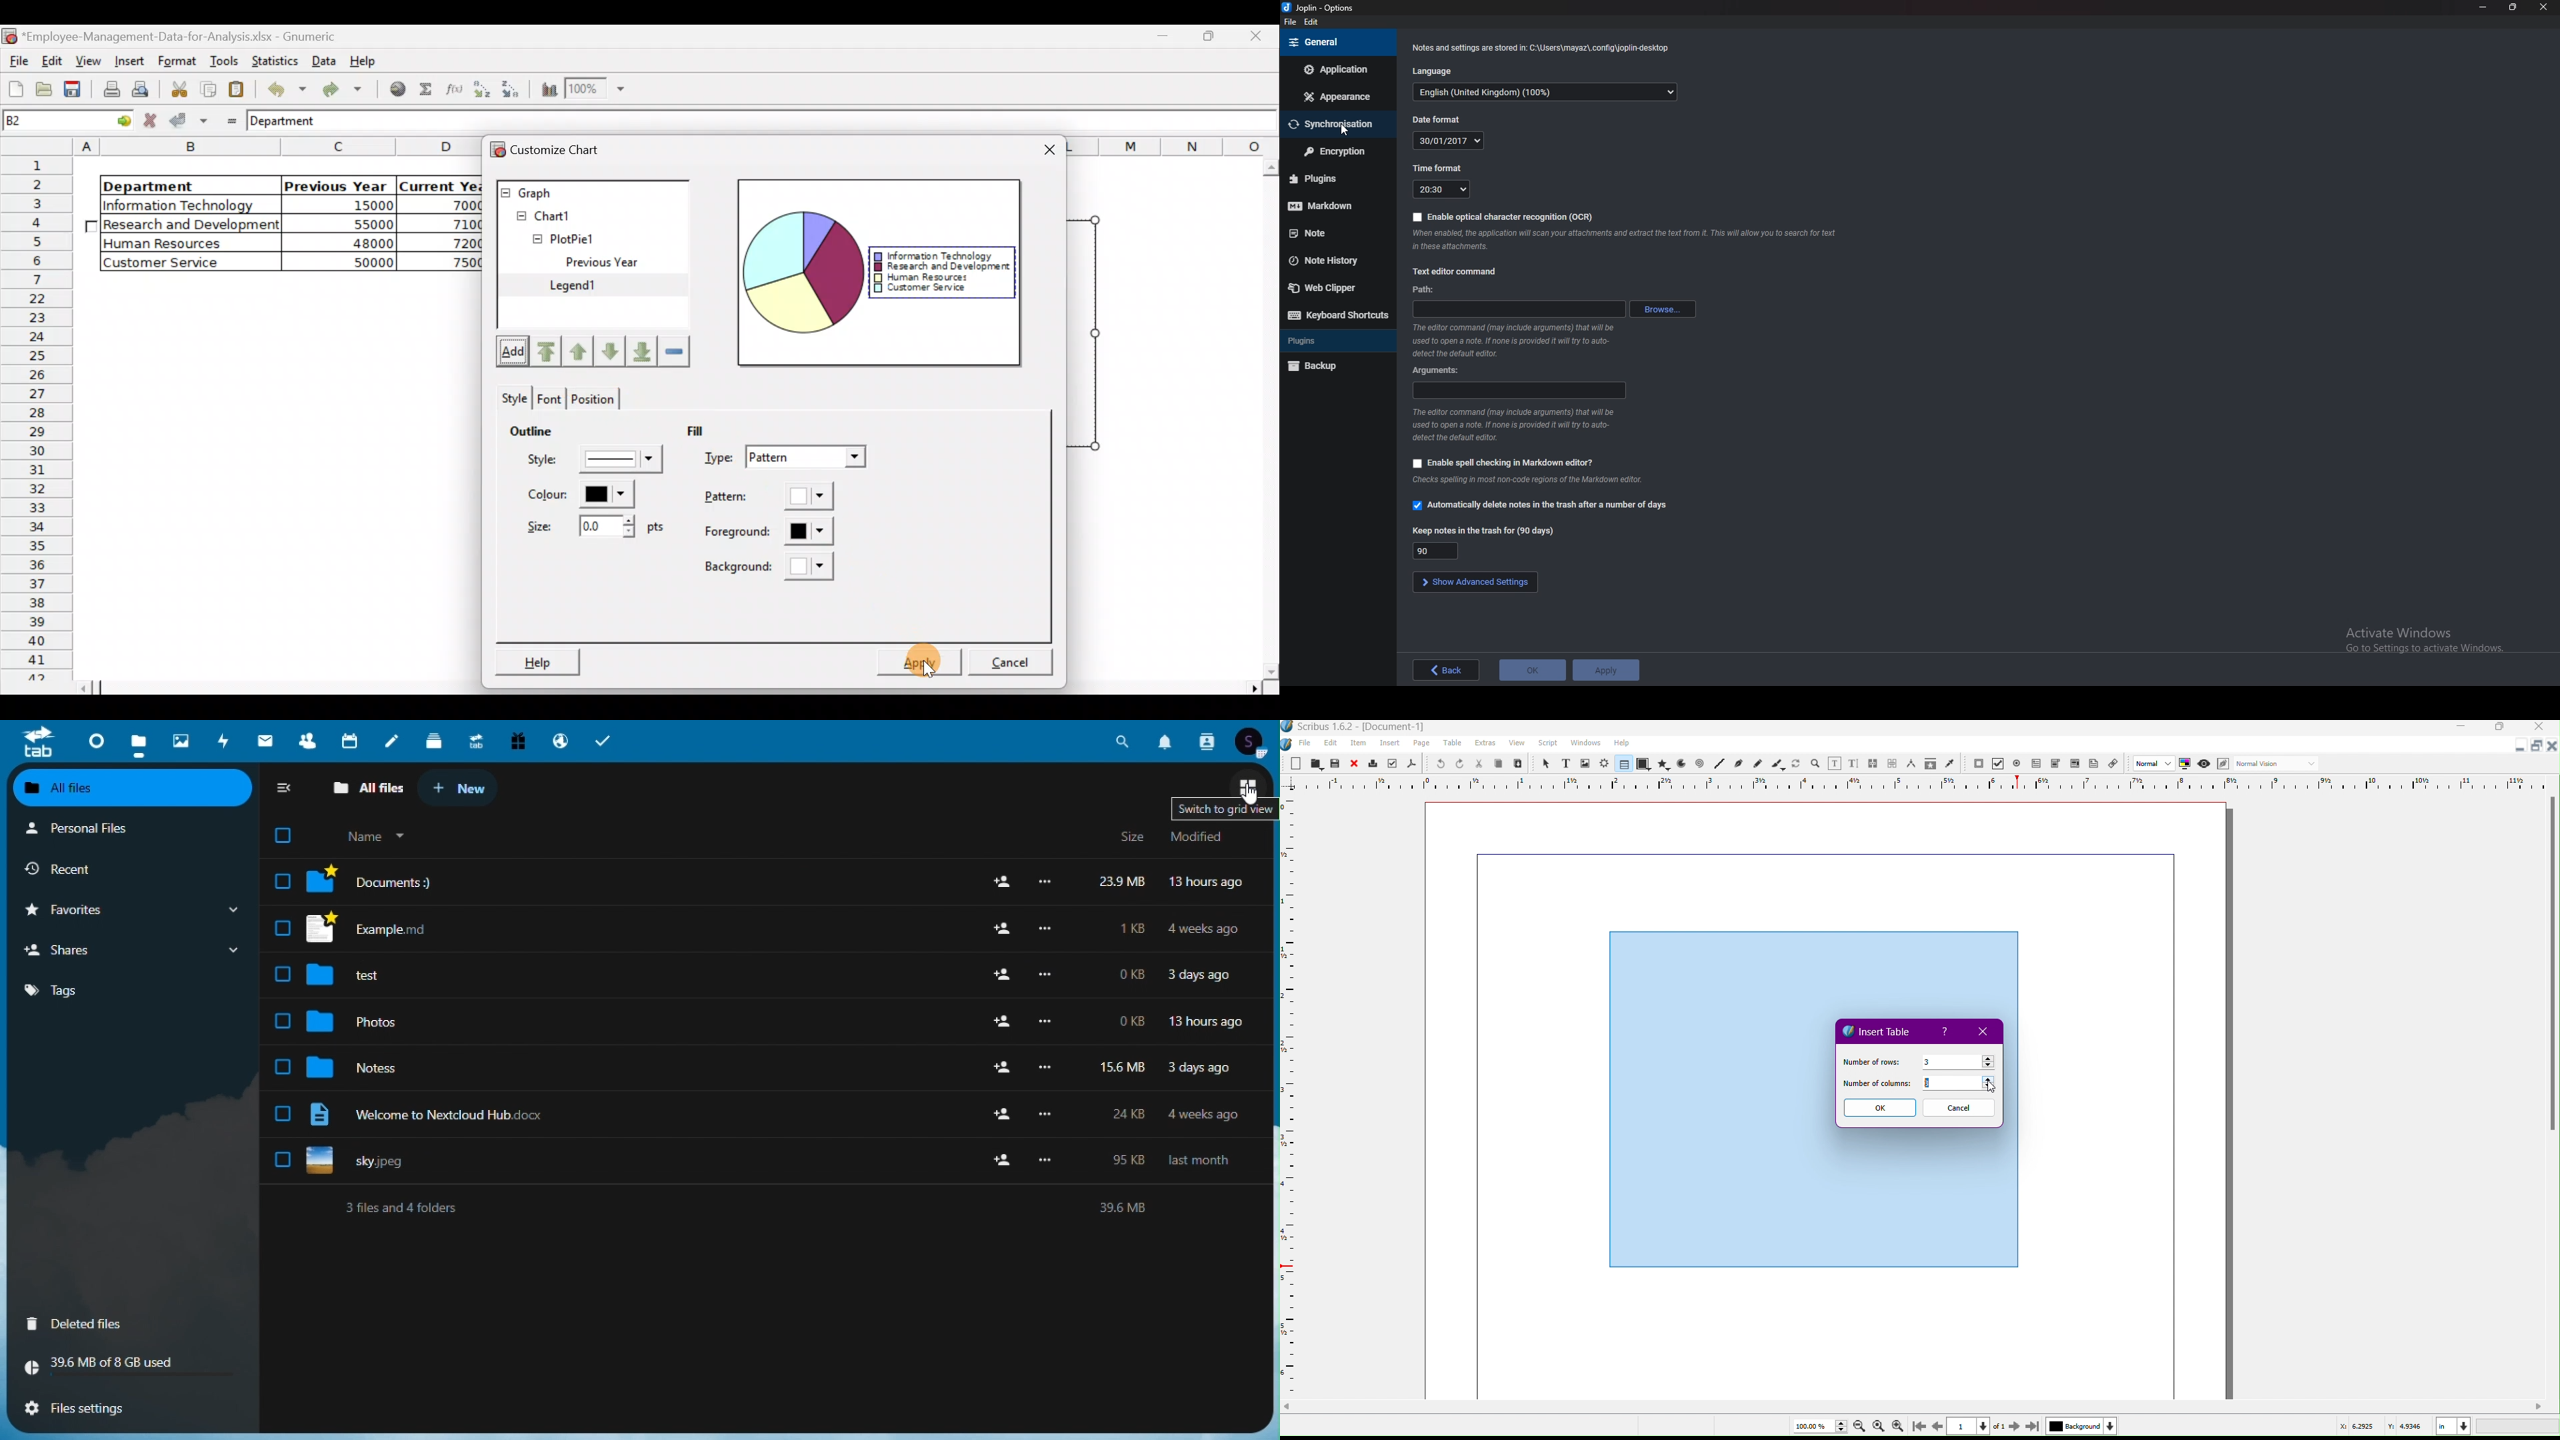 This screenshot has width=2576, height=1456. What do you see at coordinates (1531, 669) in the screenshot?
I see `ok` at bounding box center [1531, 669].